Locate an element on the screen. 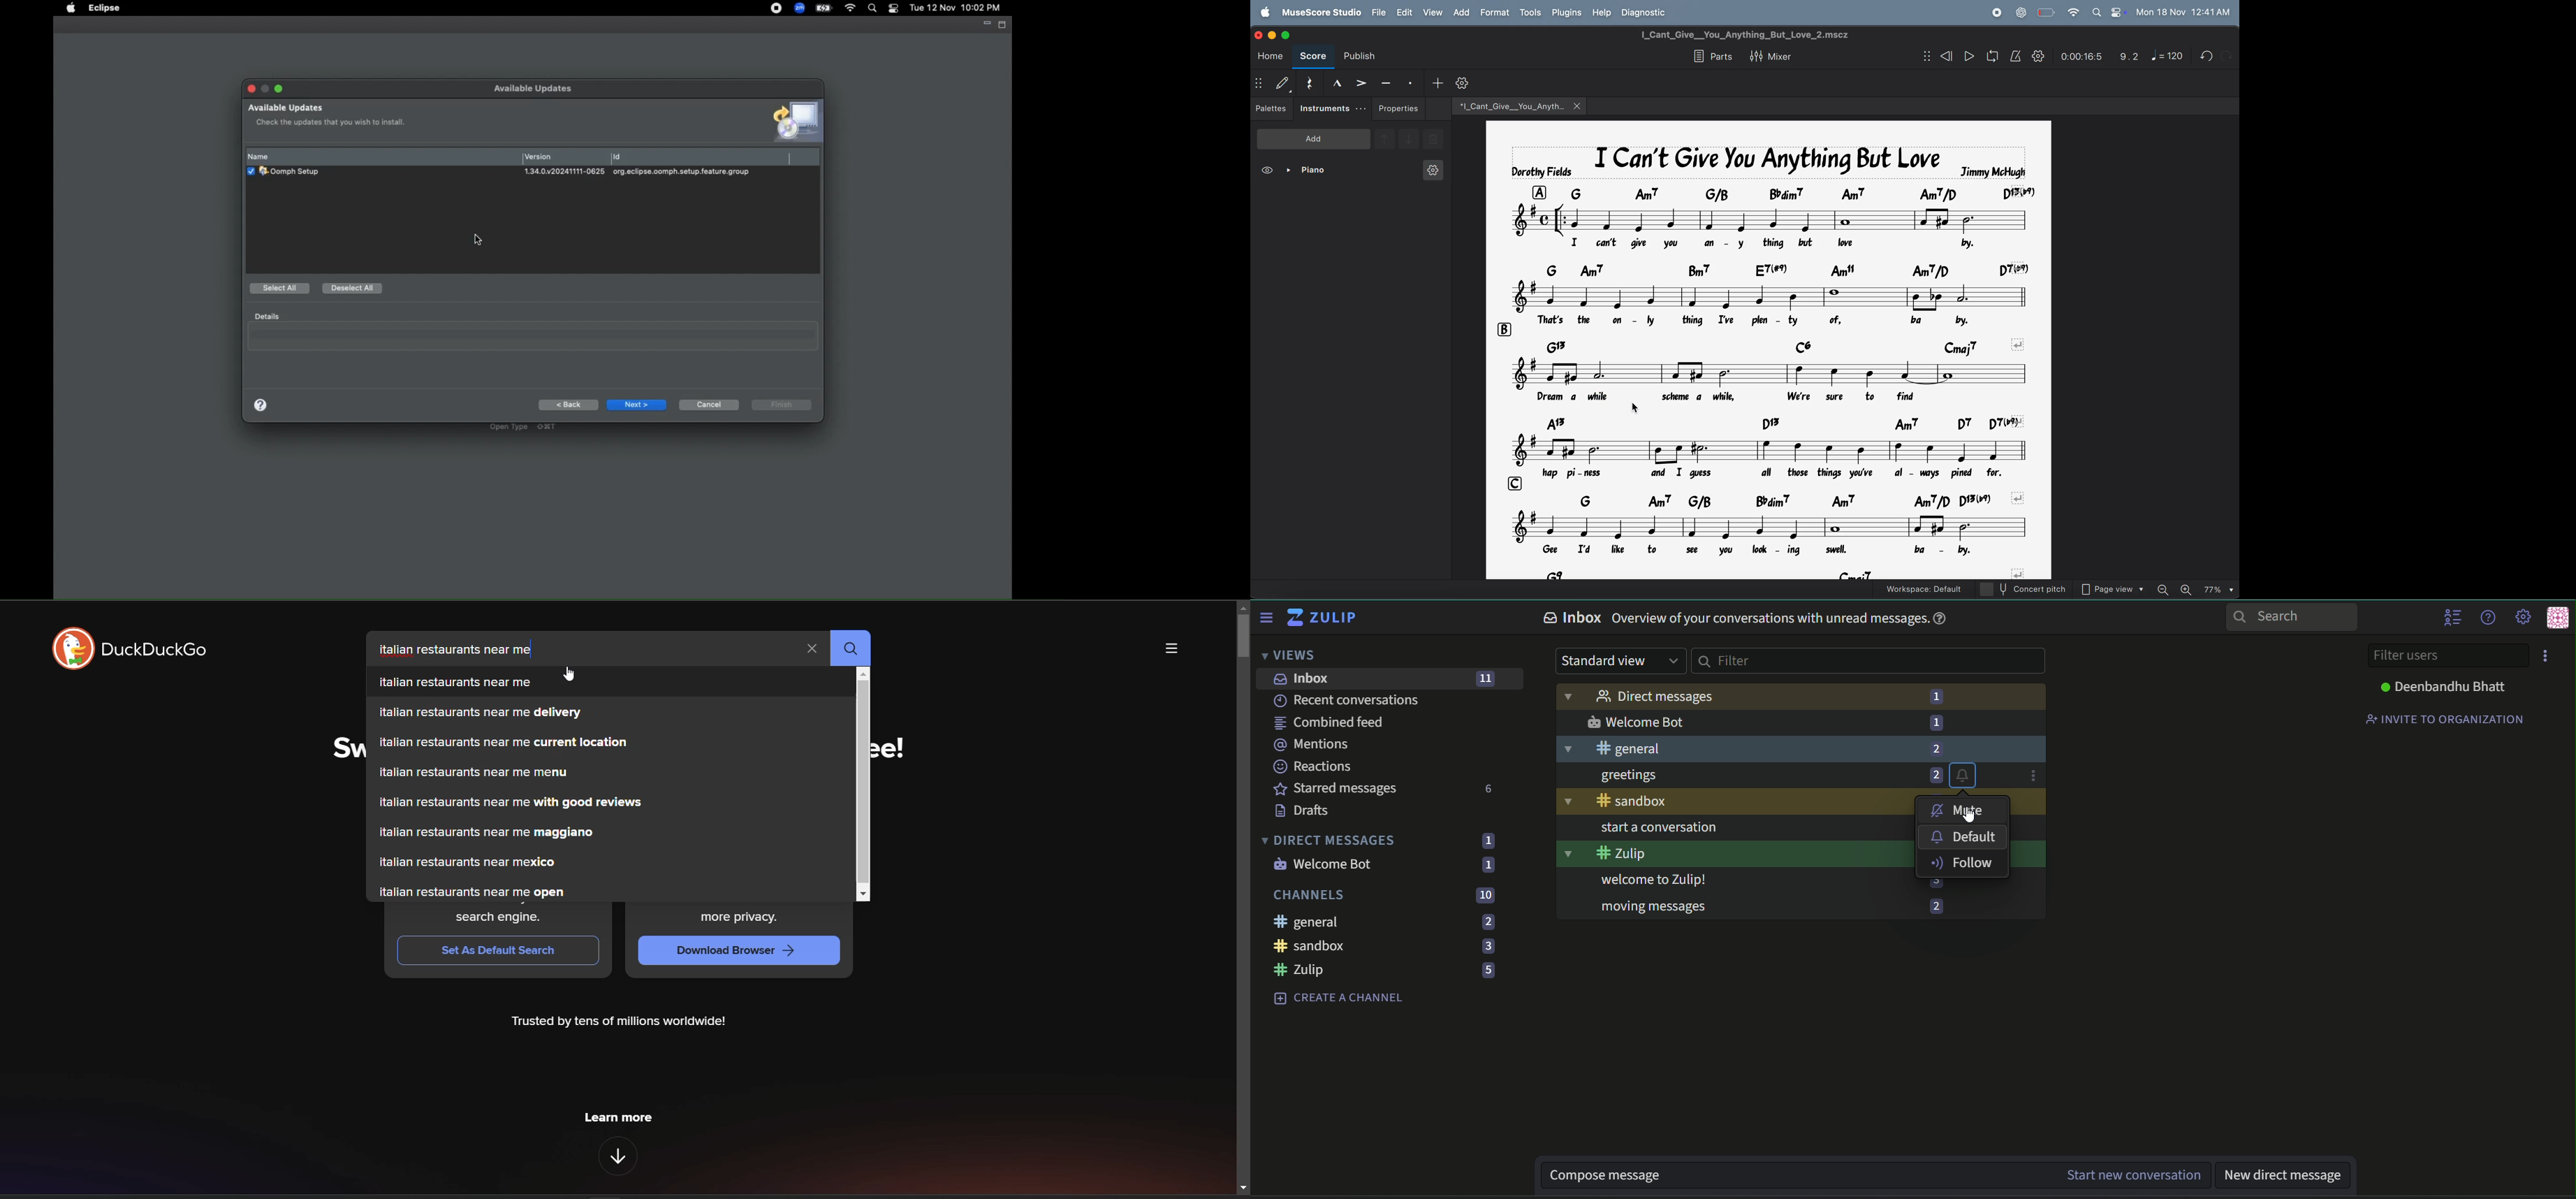 The height and width of the screenshot is (1204, 2576). go downward is located at coordinates (1410, 138).